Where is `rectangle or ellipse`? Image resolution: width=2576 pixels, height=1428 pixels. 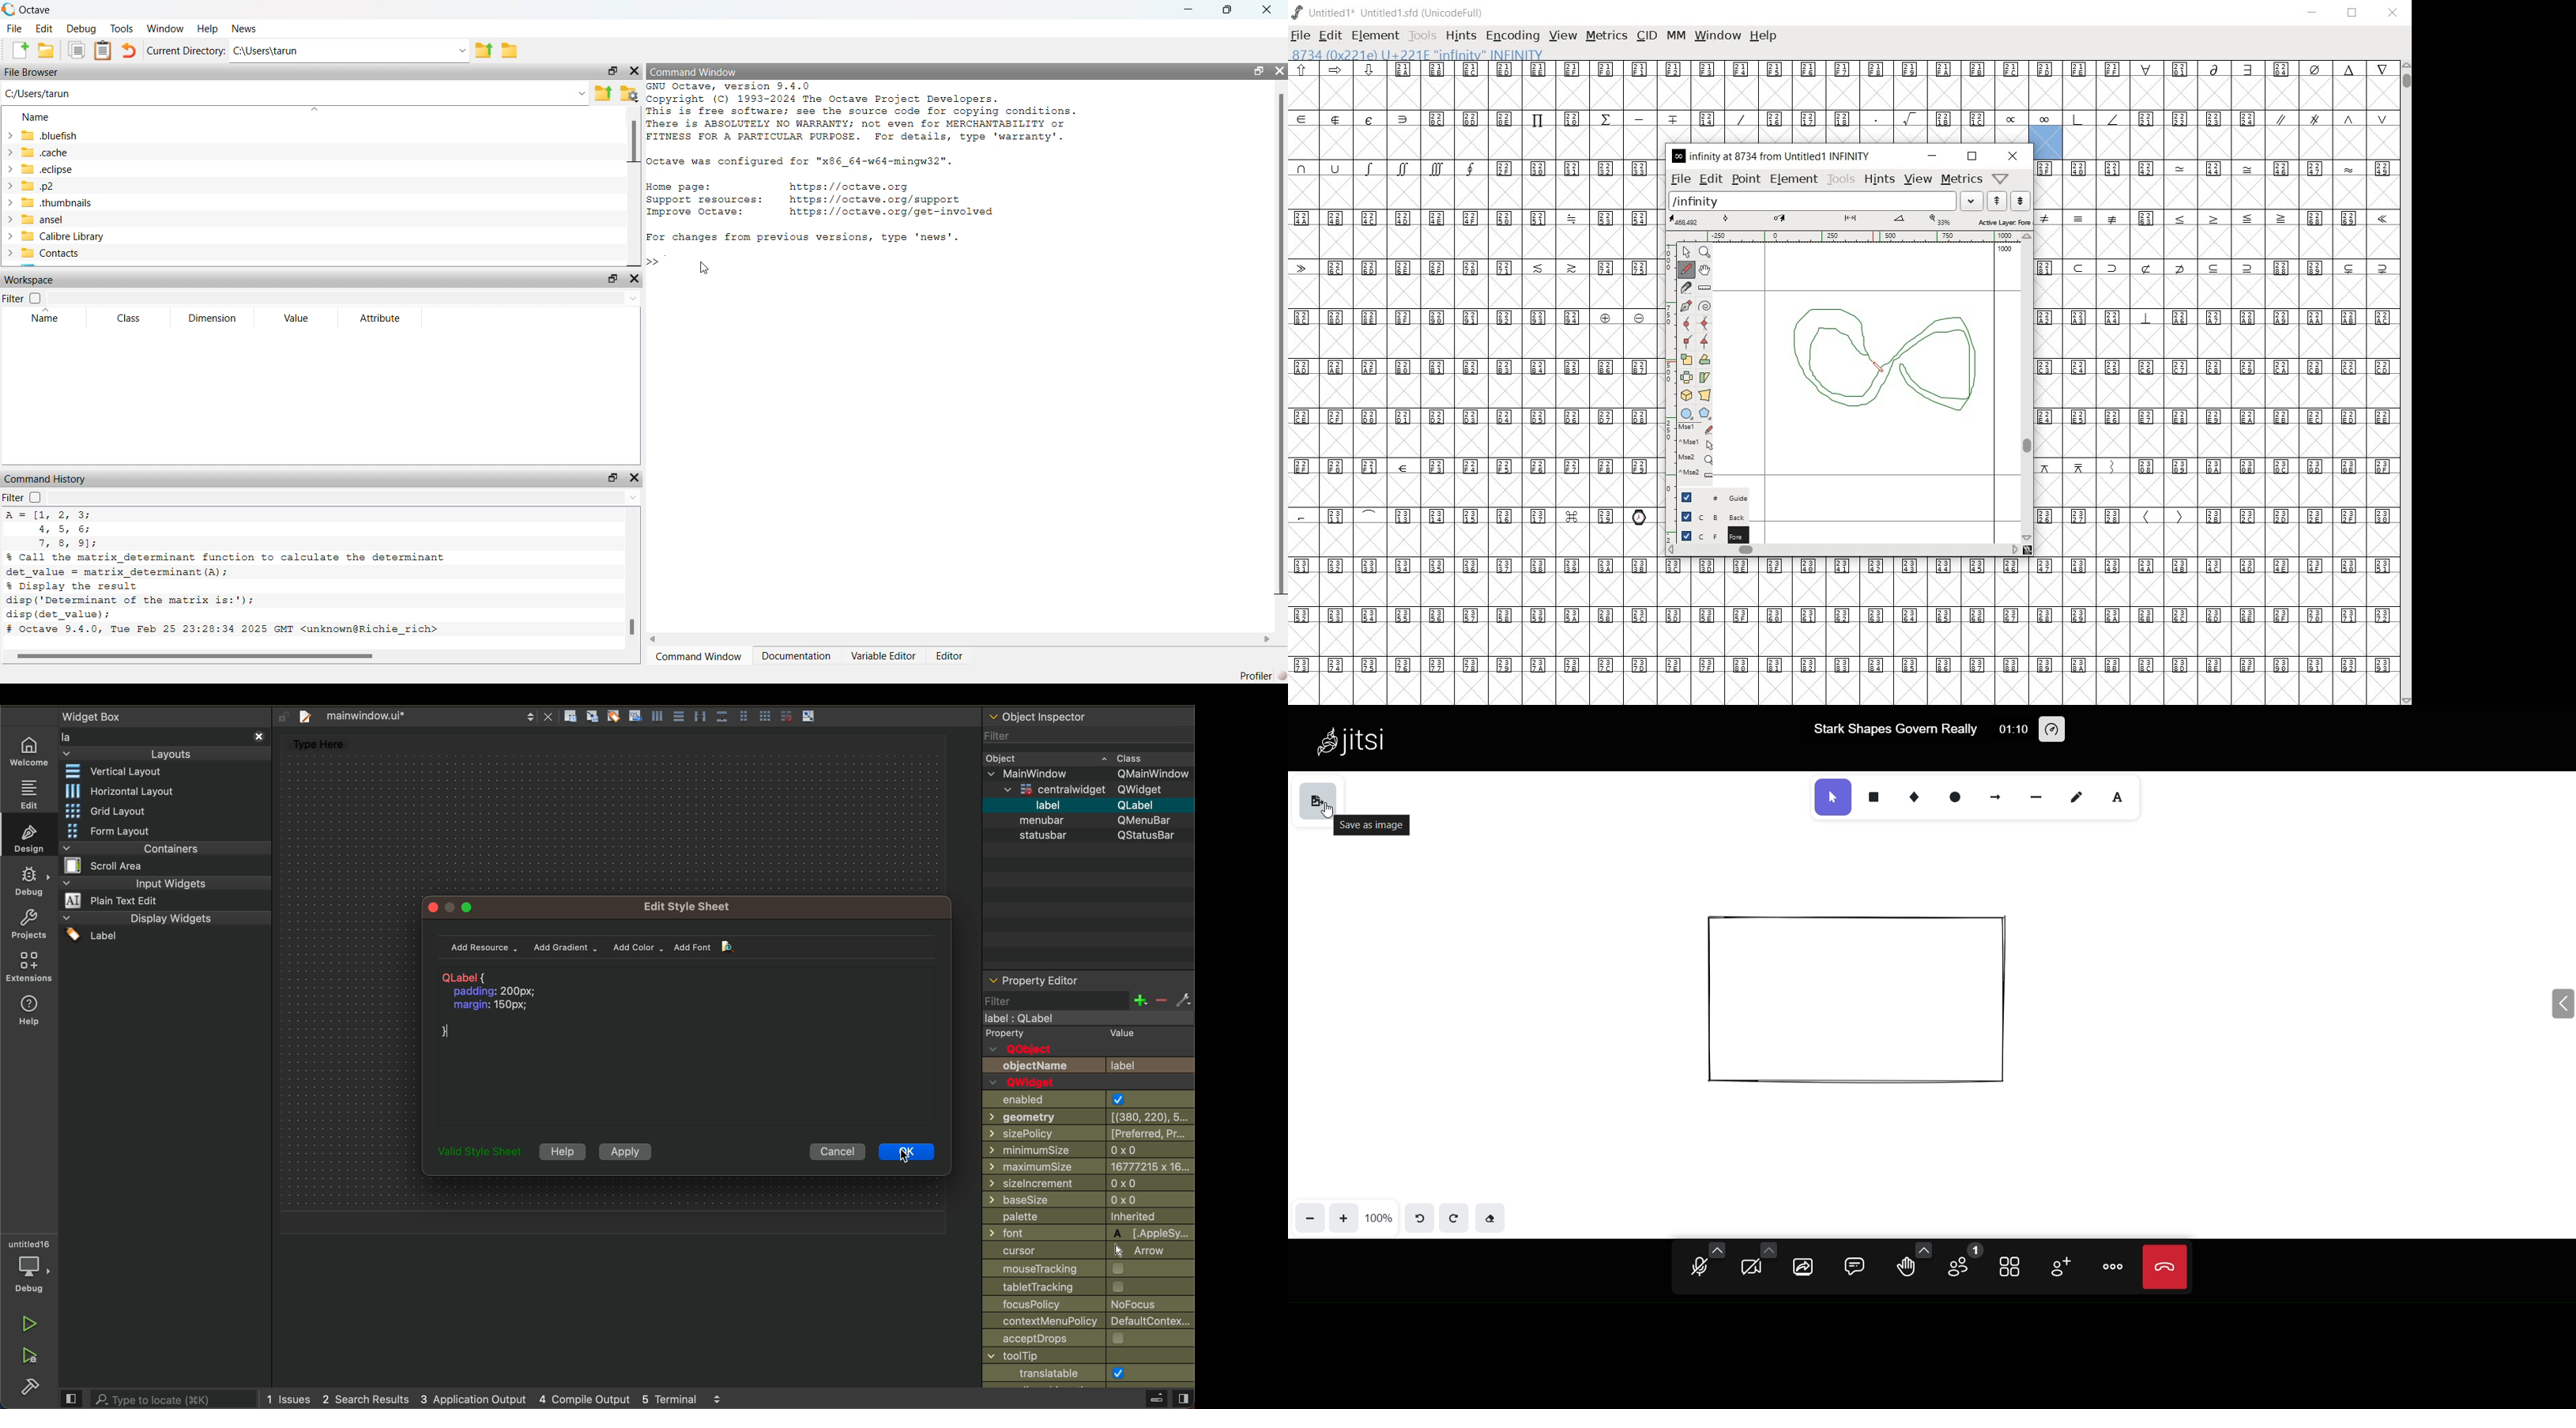 rectangle or ellipse is located at coordinates (1685, 411).